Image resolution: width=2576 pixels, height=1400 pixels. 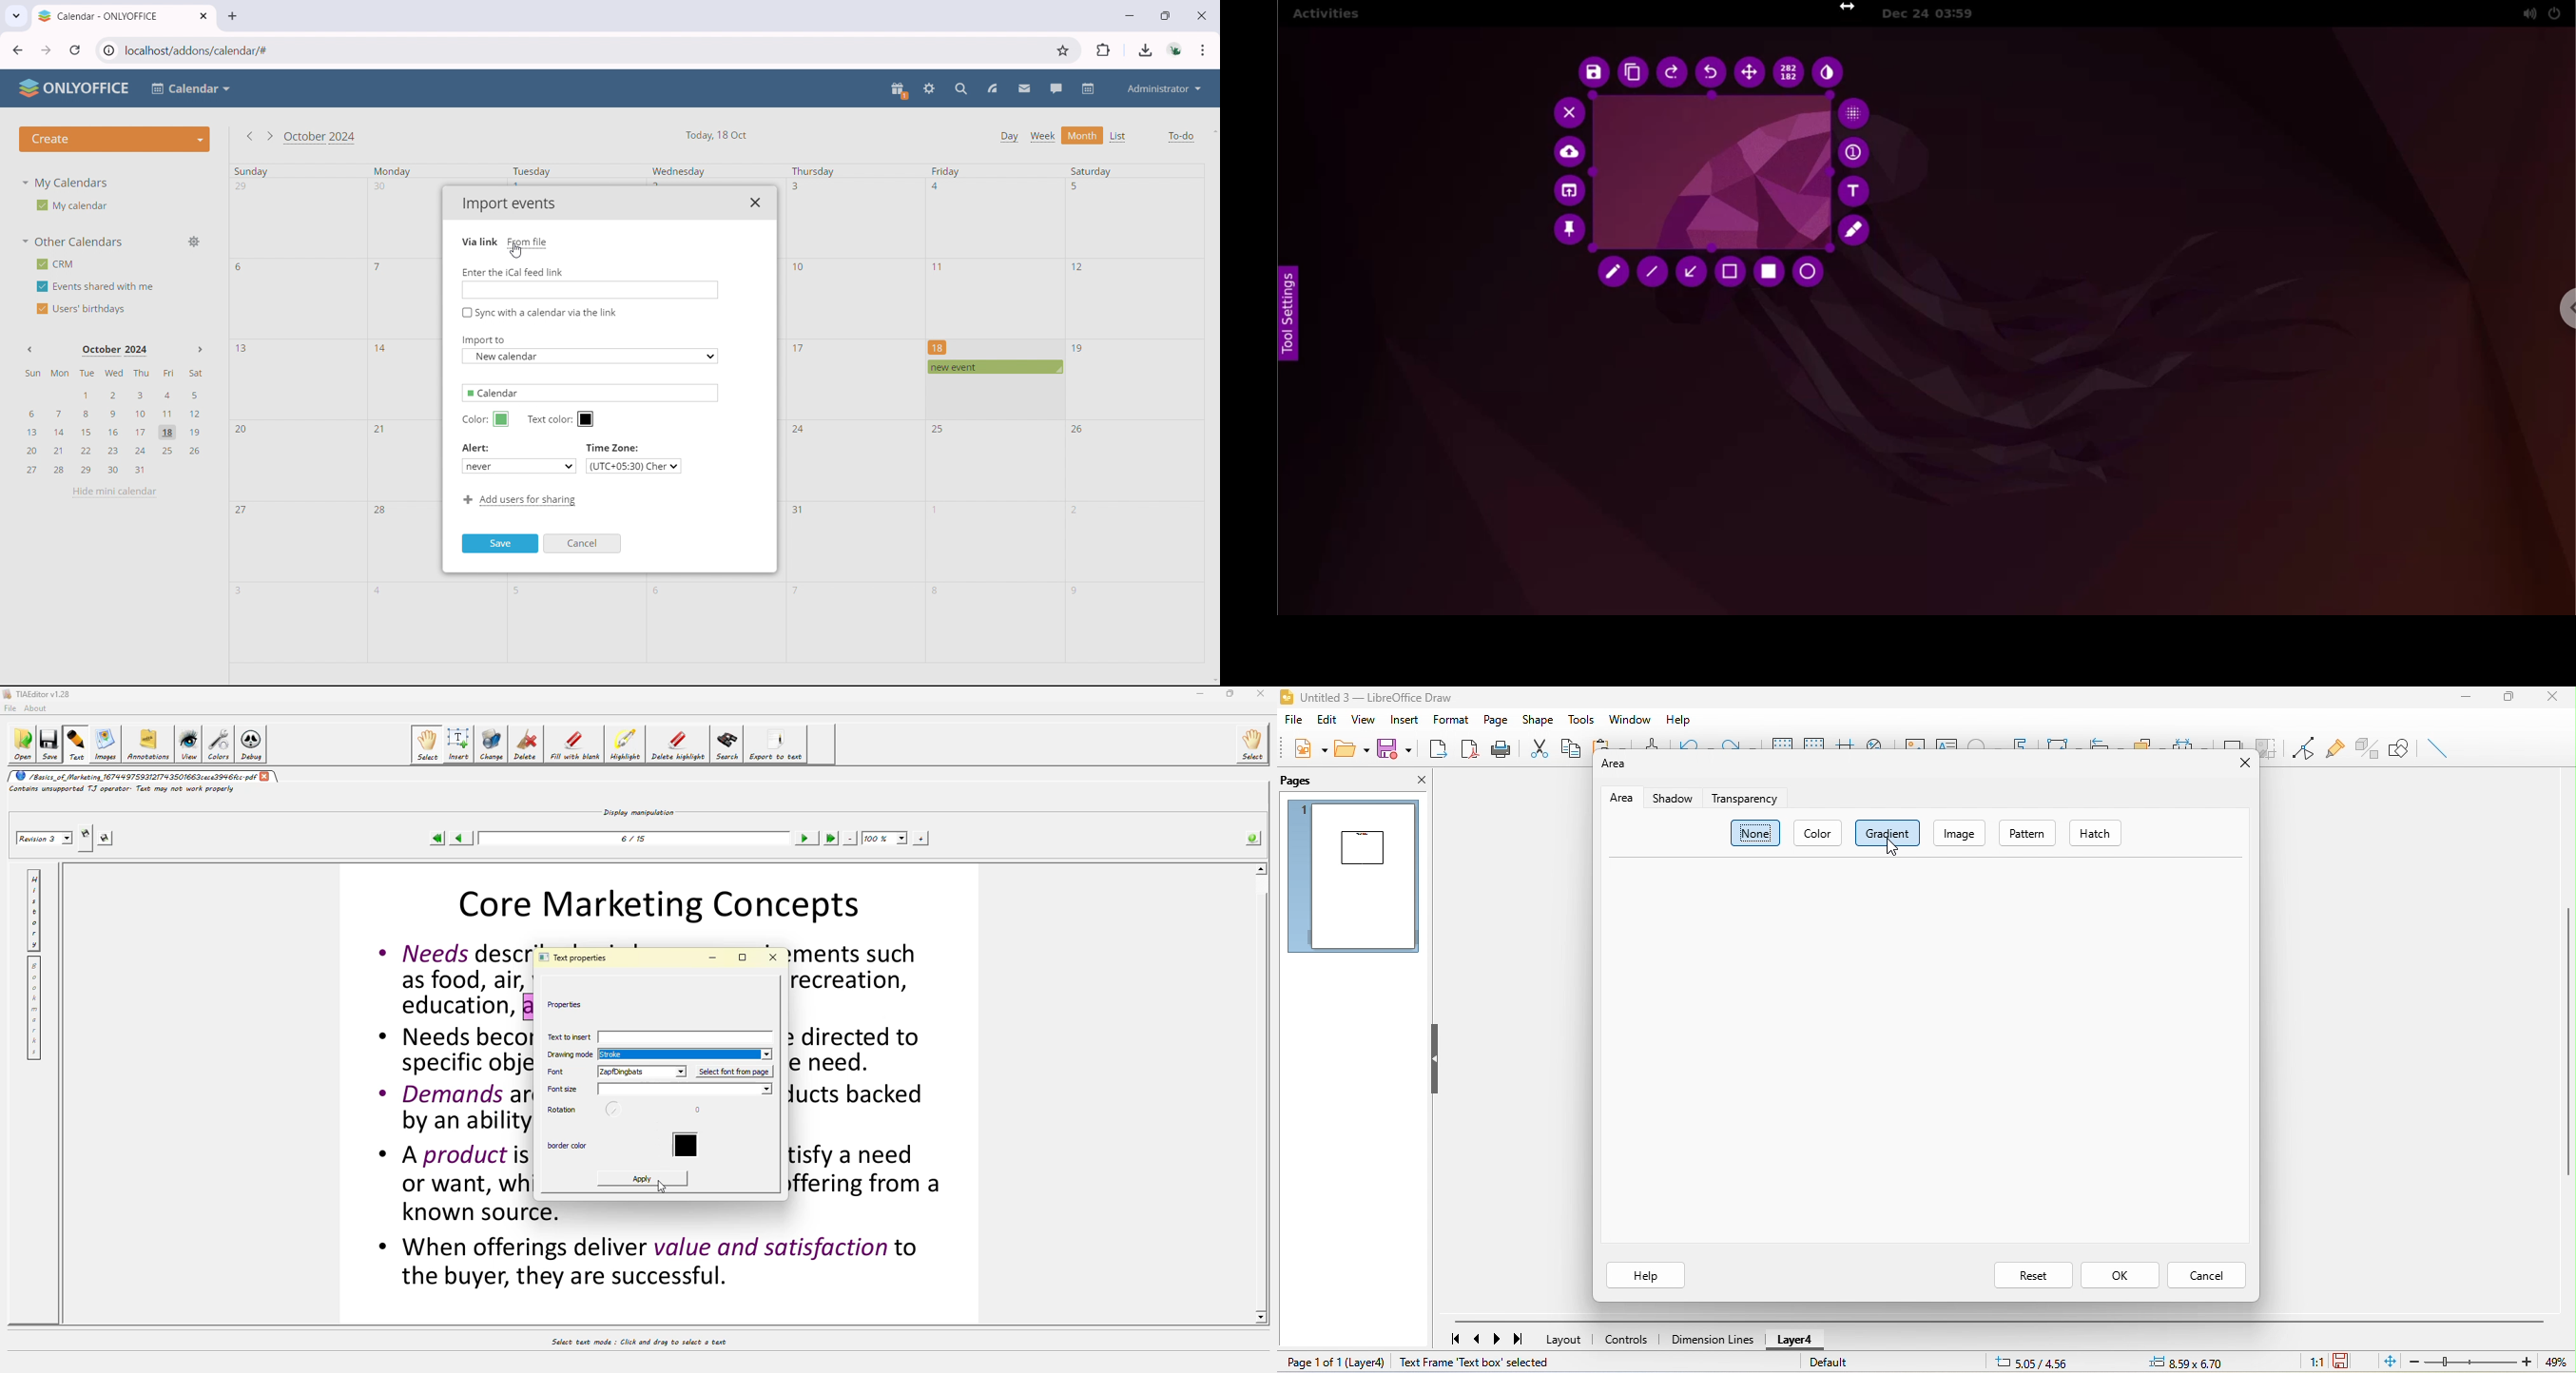 What do you see at coordinates (1292, 719) in the screenshot?
I see `file` at bounding box center [1292, 719].